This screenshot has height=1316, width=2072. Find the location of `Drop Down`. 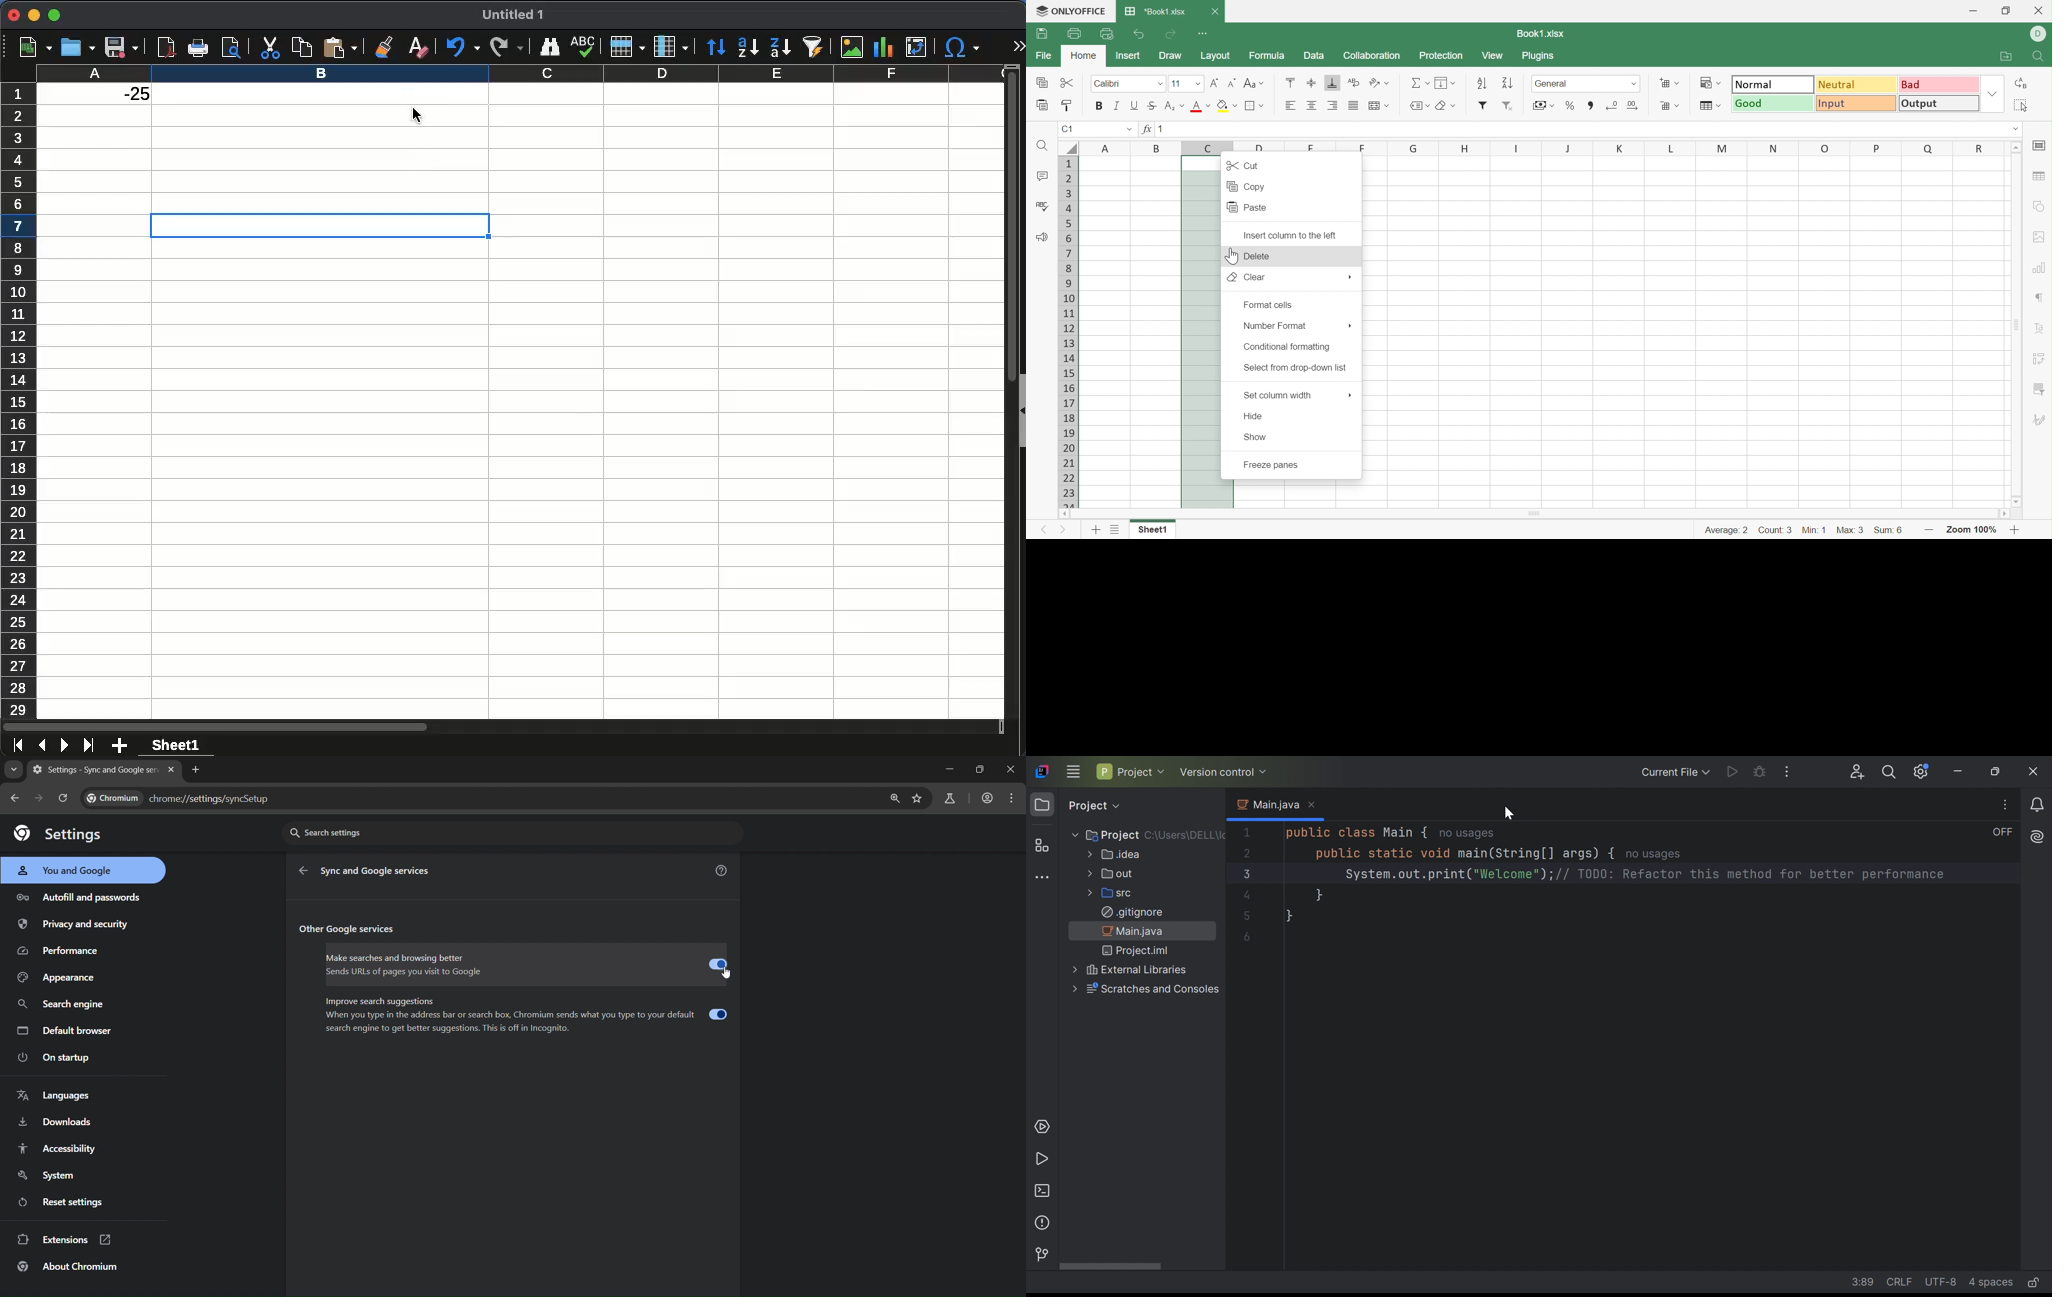

Drop Down is located at coordinates (1128, 131).